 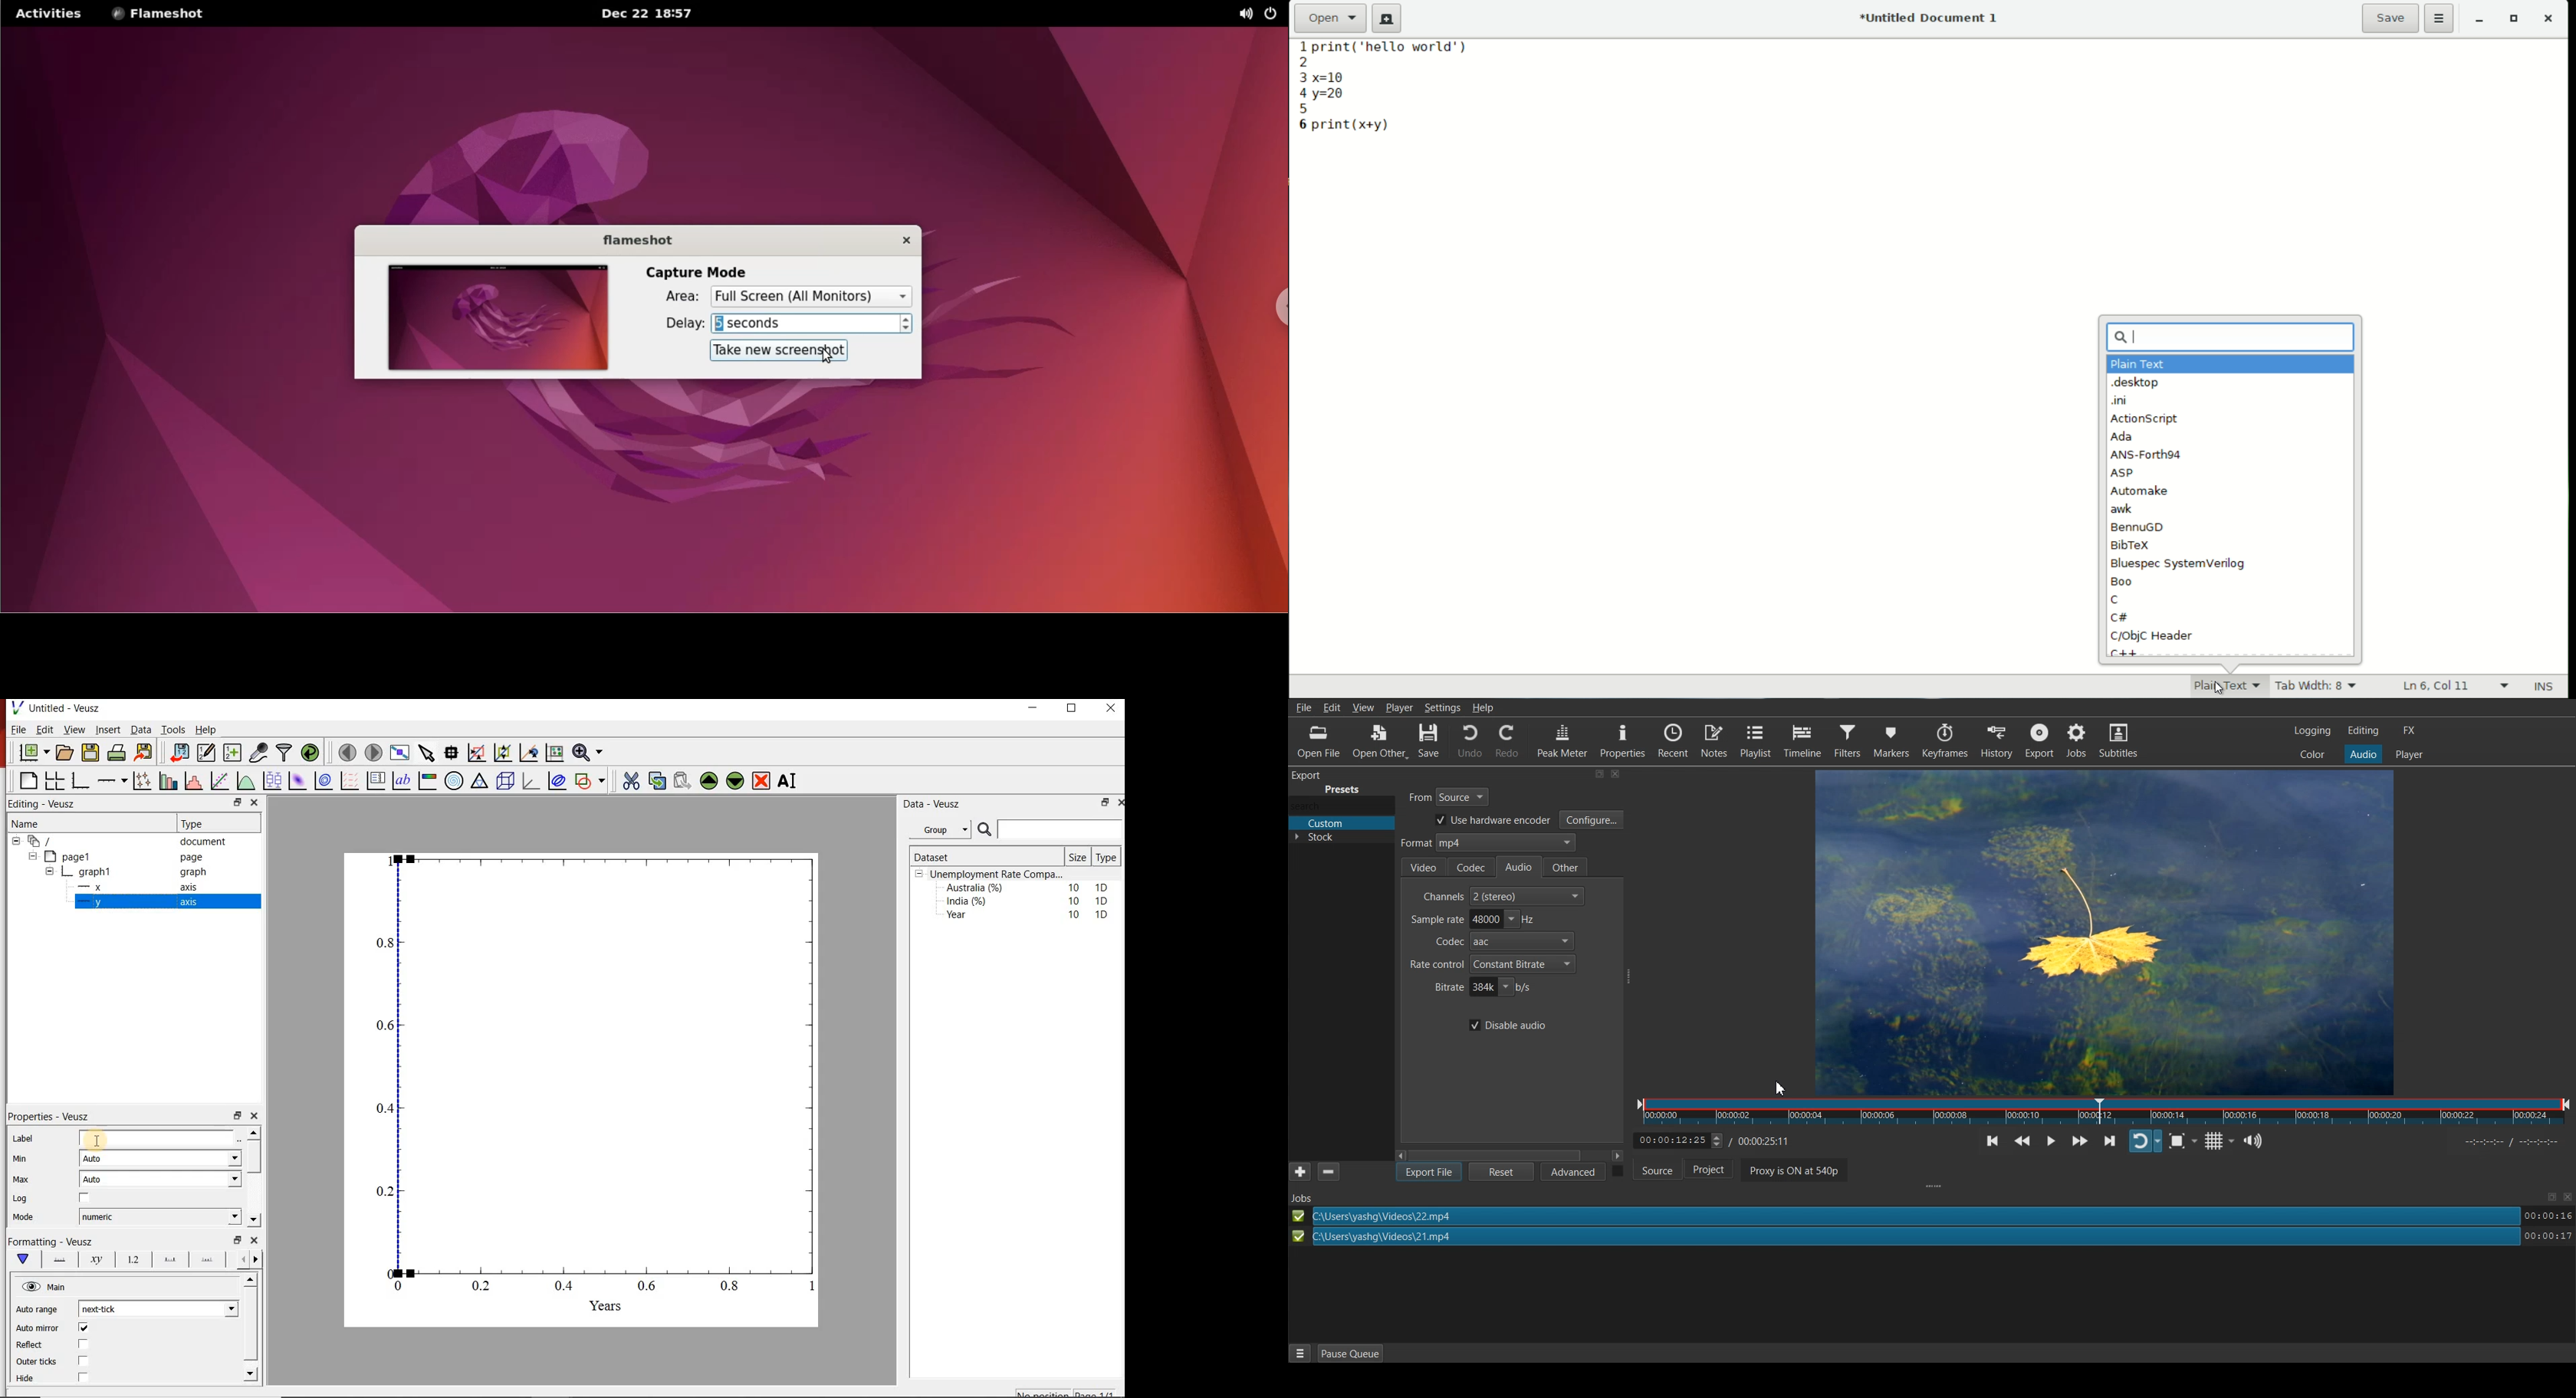 What do you see at coordinates (1782, 1088) in the screenshot?
I see `Cursor` at bounding box center [1782, 1088].